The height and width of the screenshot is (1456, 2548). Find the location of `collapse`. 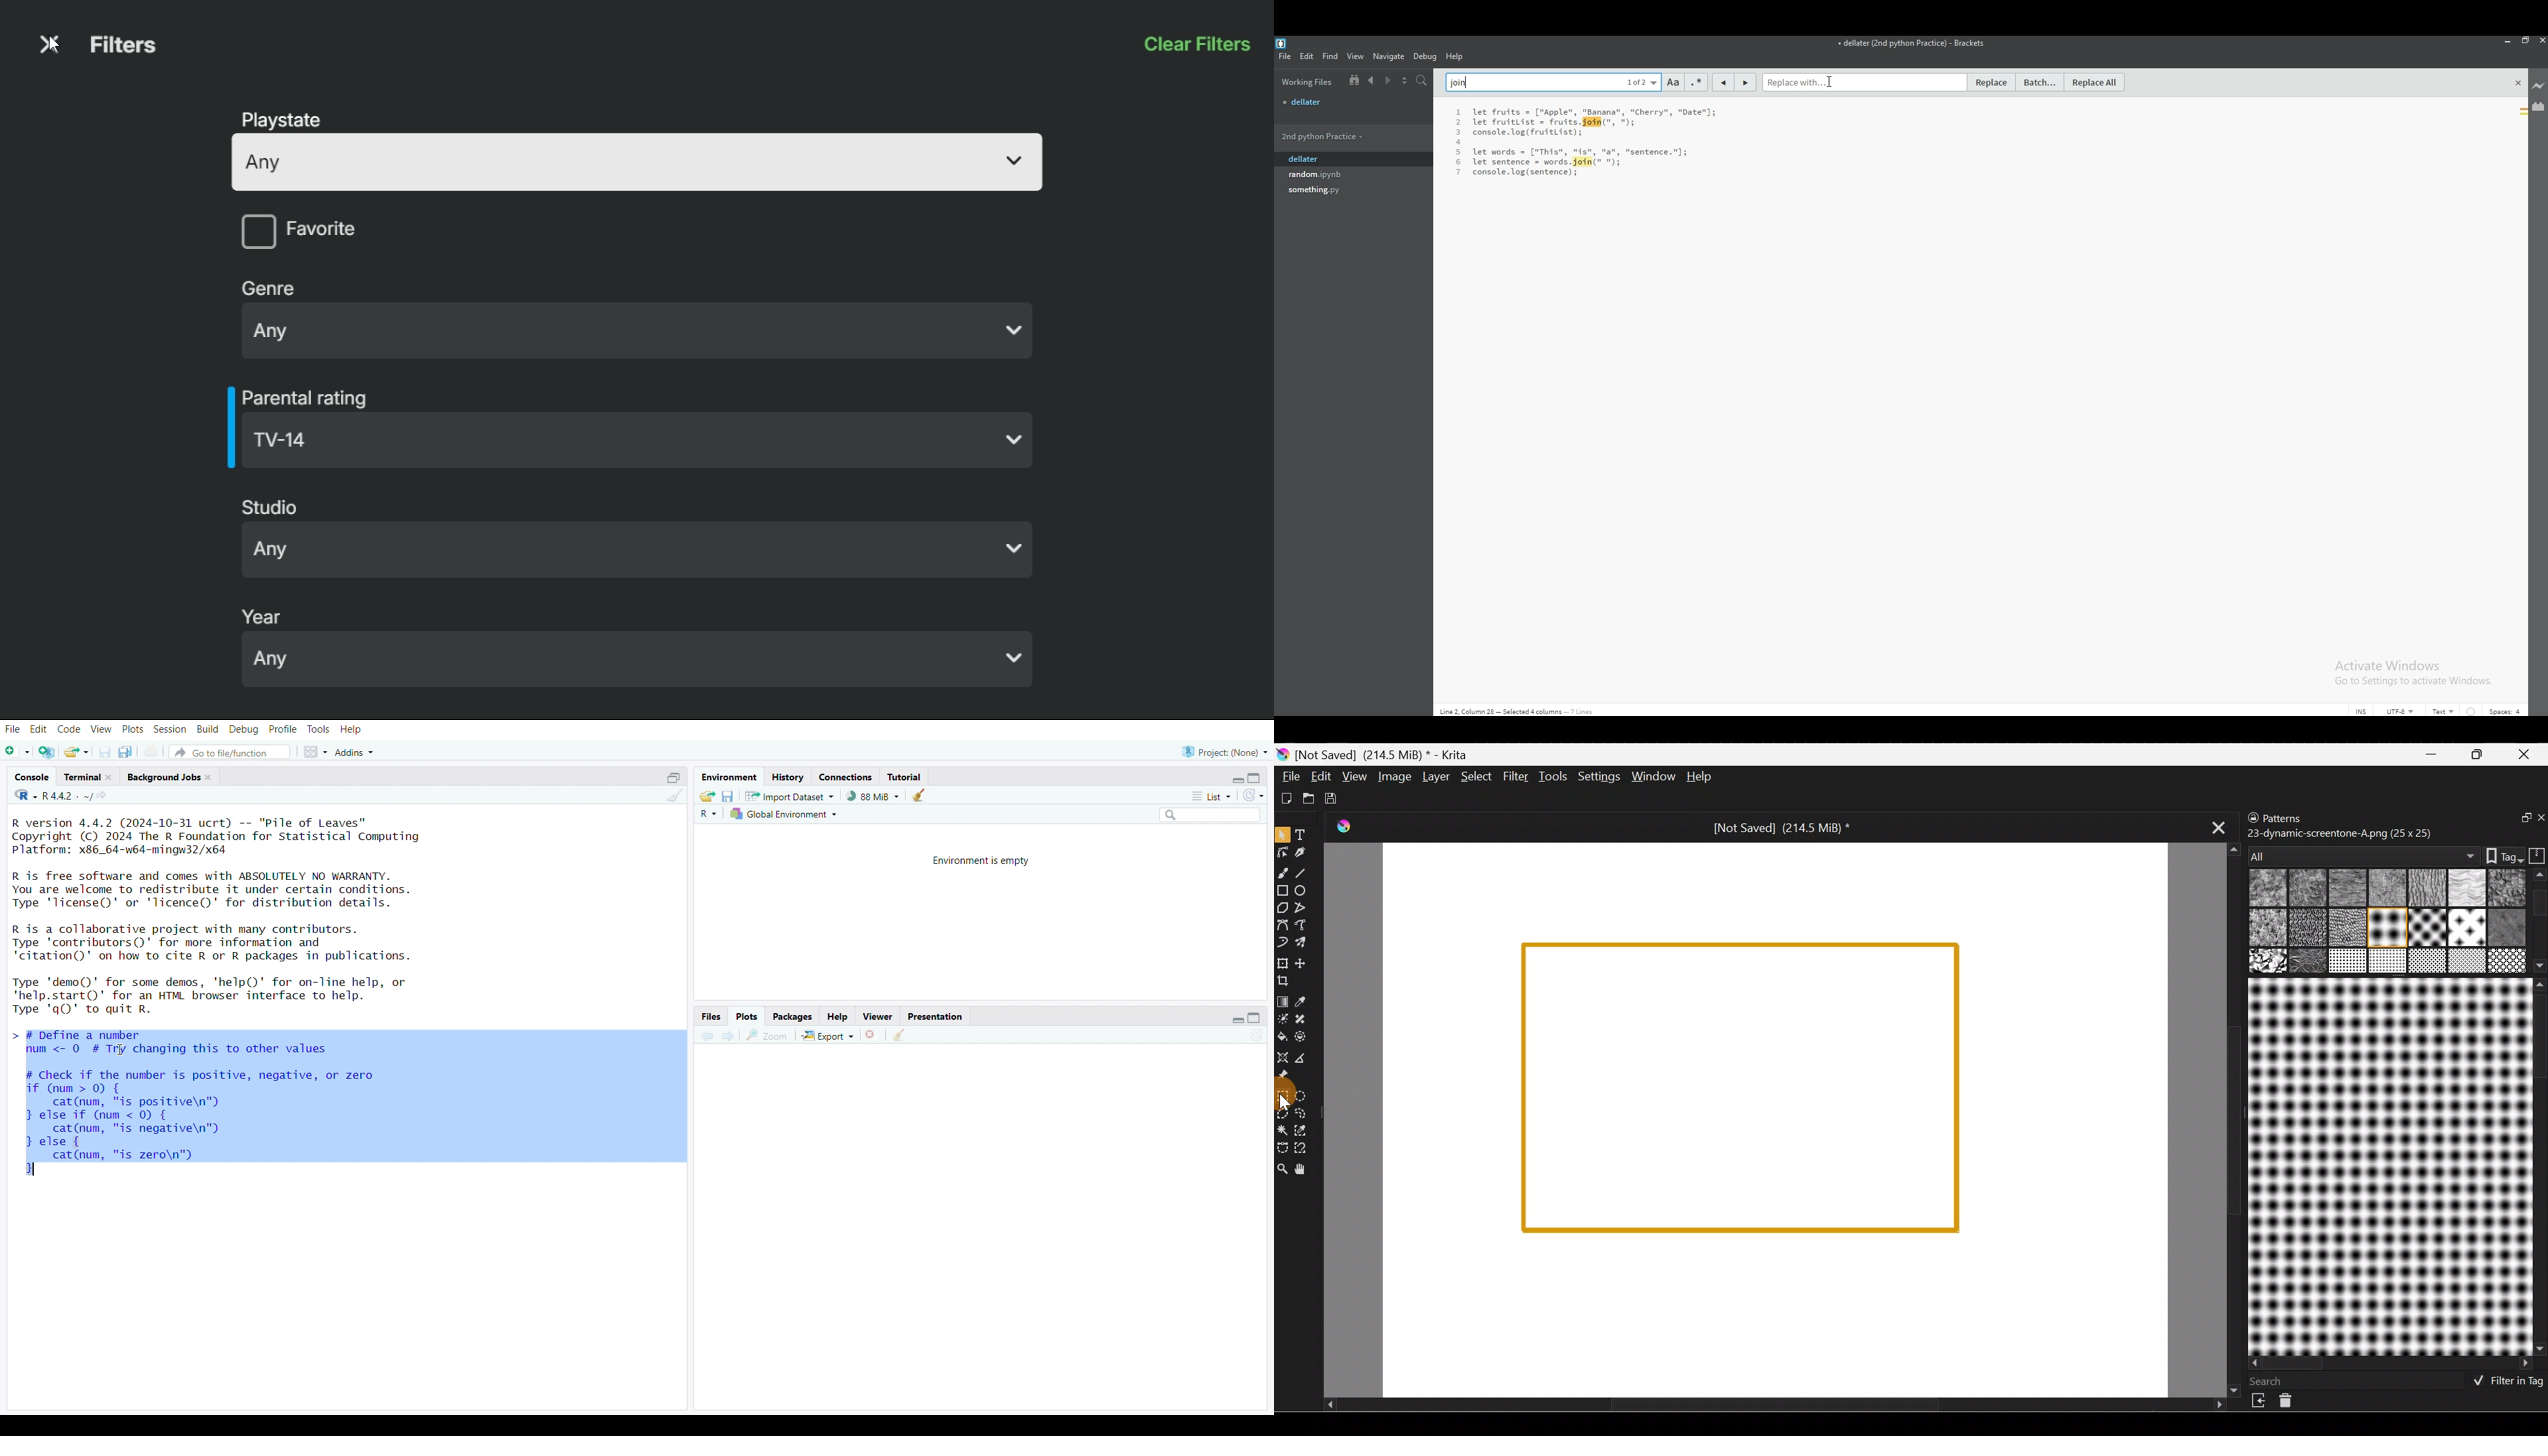

collapse is located at coordinates (1257, 778).